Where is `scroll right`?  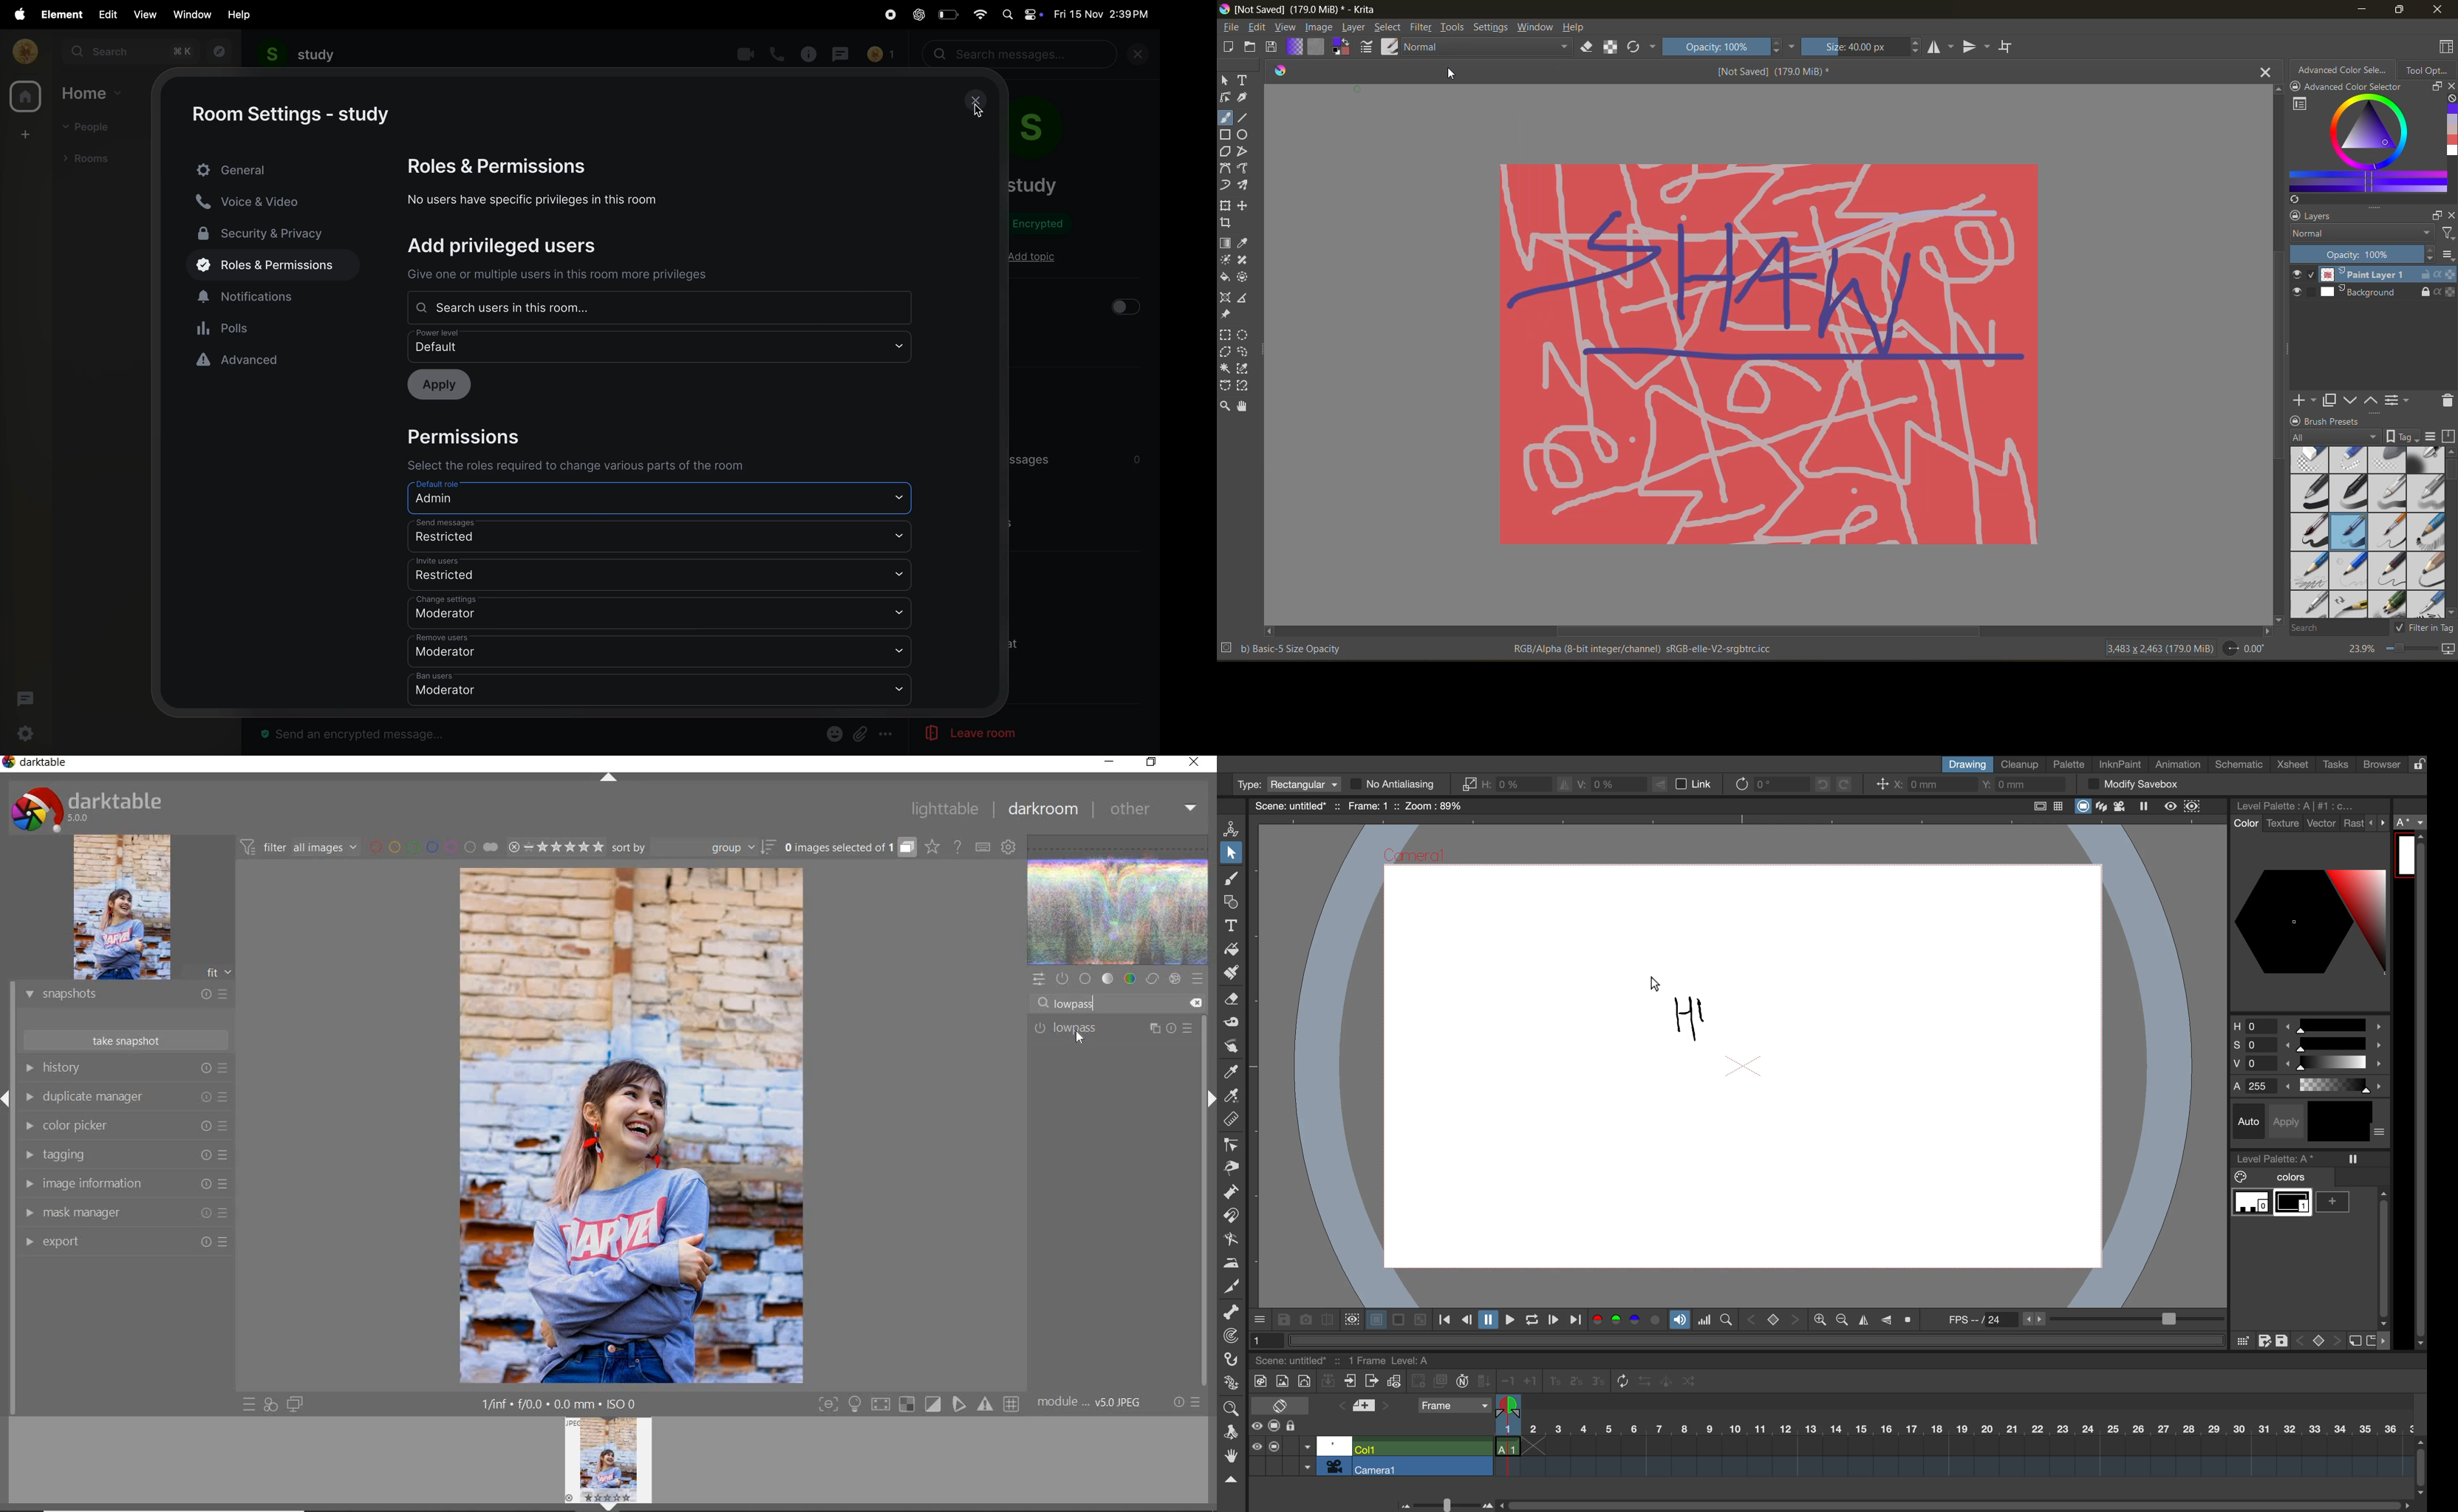
scroll right is located at coordinates (2263, 628).